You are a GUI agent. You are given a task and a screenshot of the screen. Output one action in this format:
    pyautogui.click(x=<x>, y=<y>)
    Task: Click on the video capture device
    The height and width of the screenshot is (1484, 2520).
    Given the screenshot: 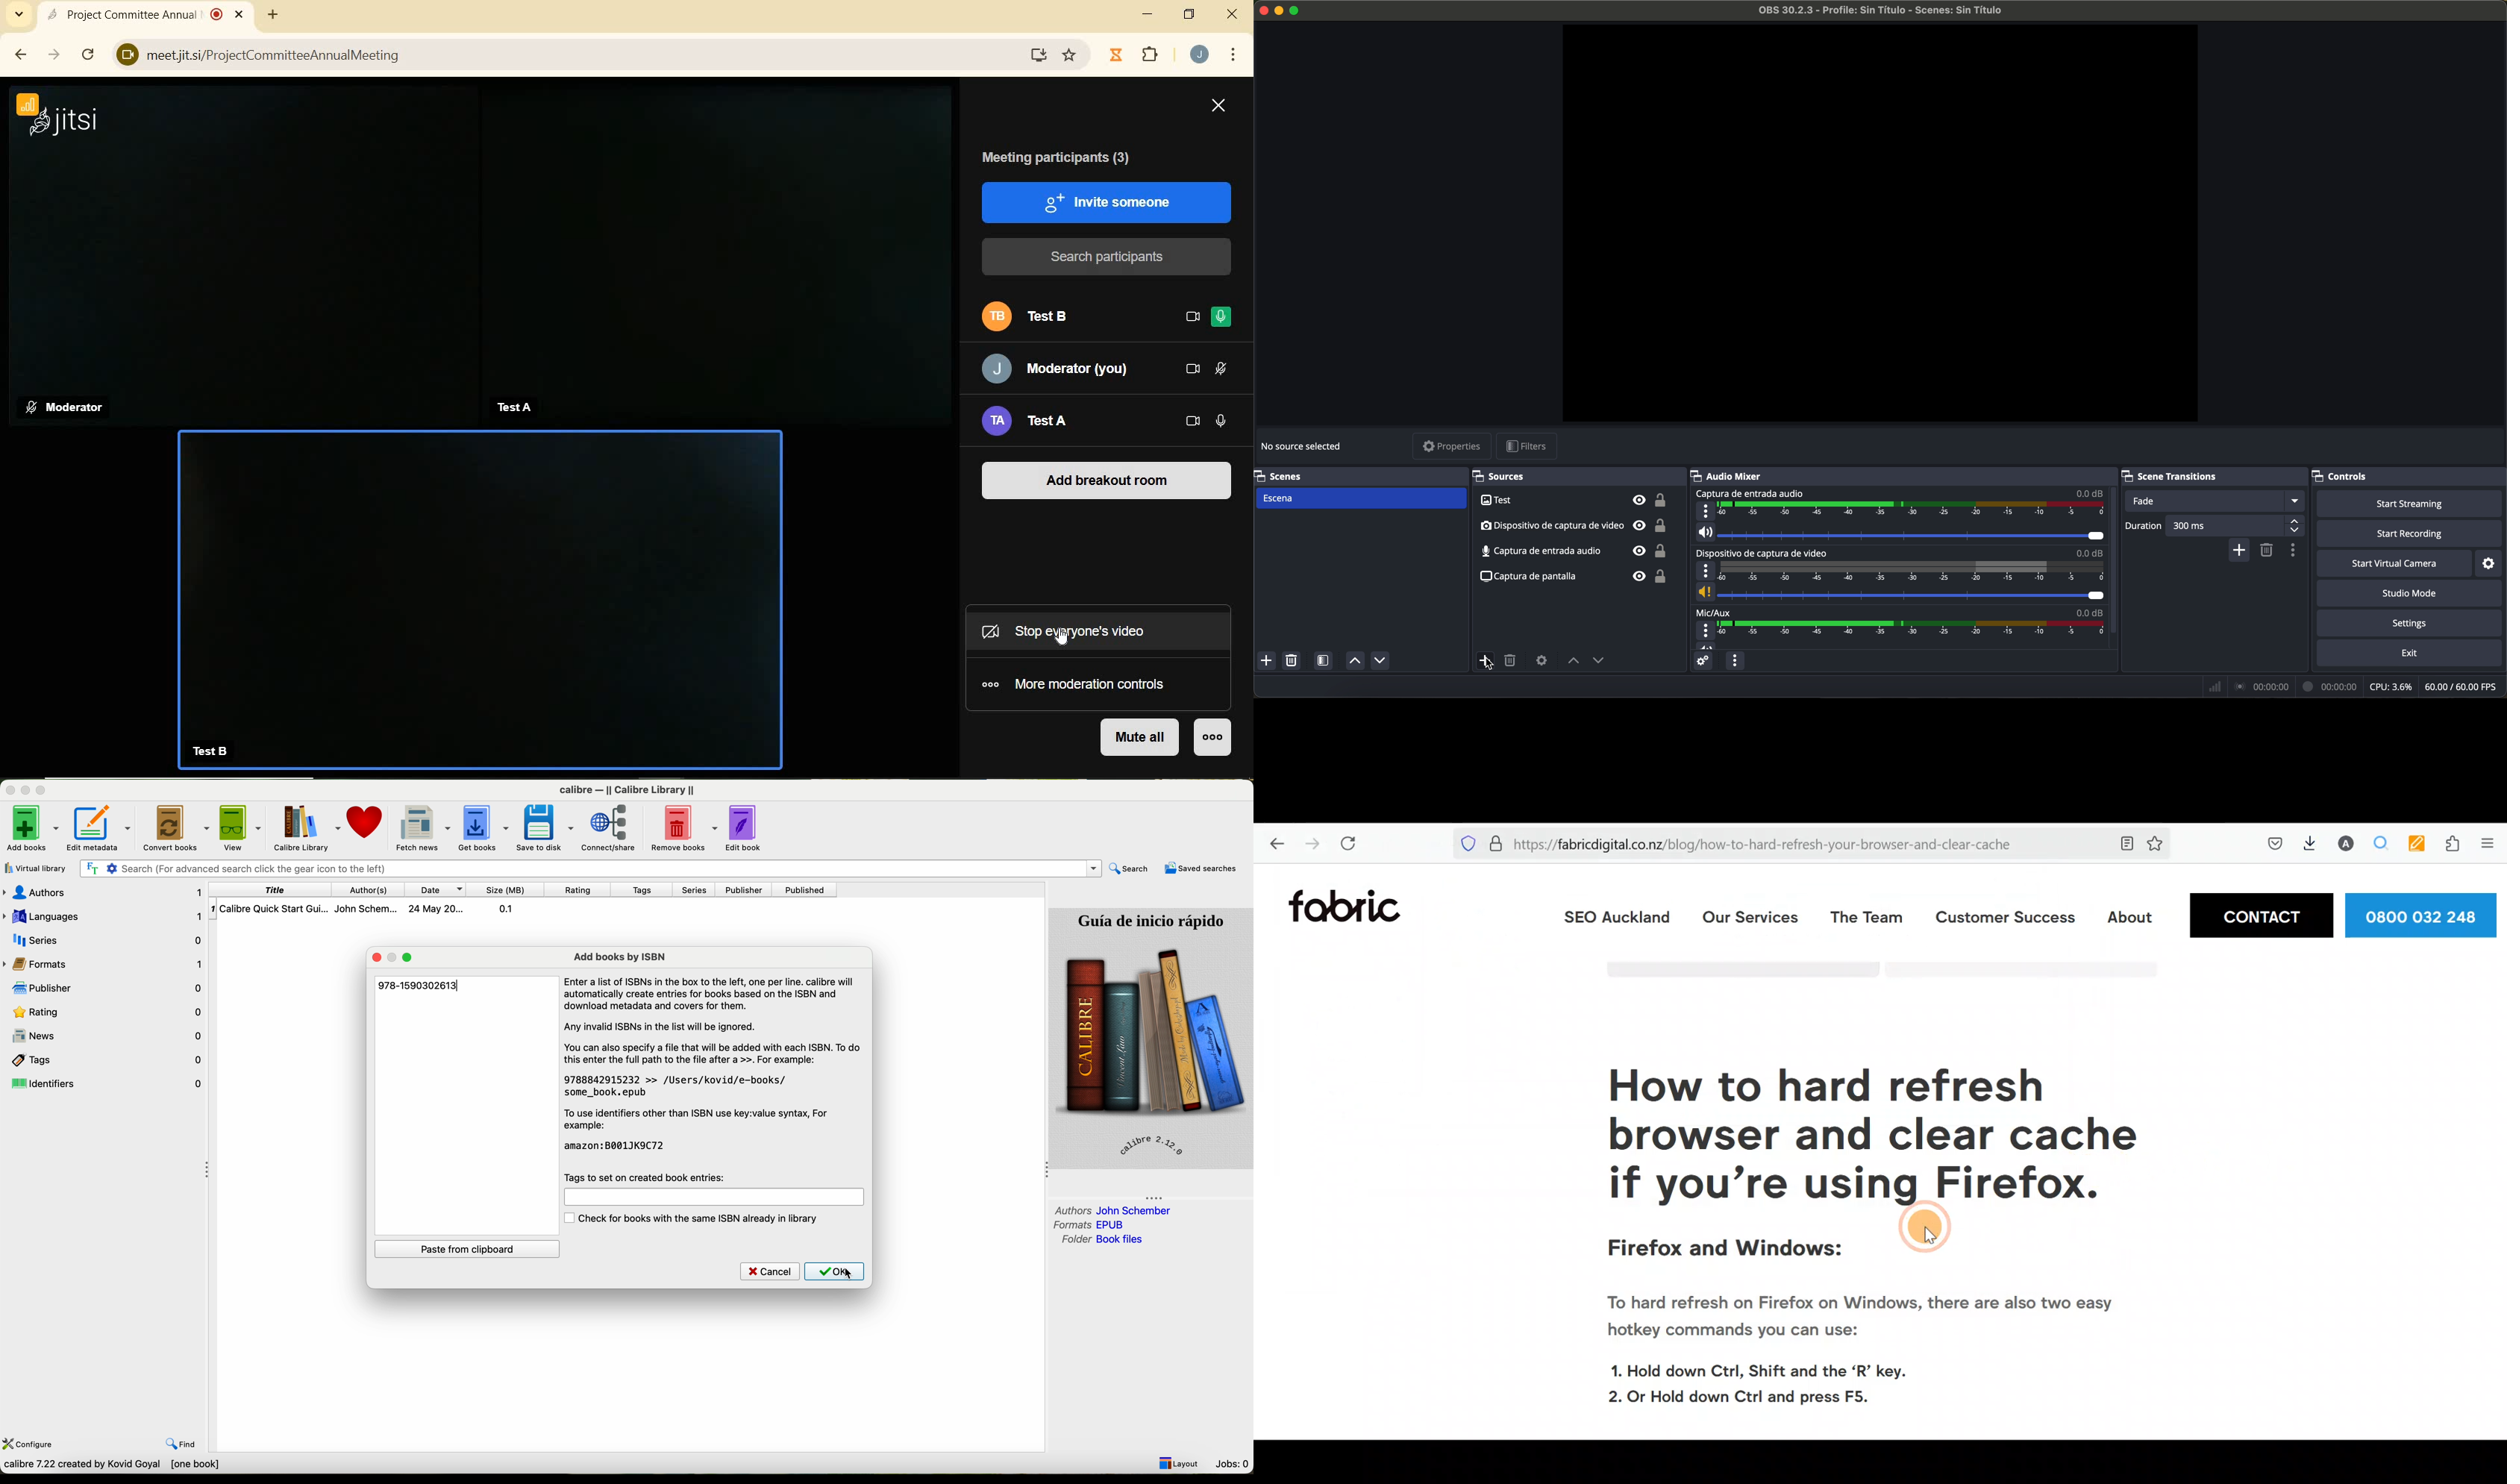 What is the action you would take?
    pyautogui.click(x=1575, y=526)
    